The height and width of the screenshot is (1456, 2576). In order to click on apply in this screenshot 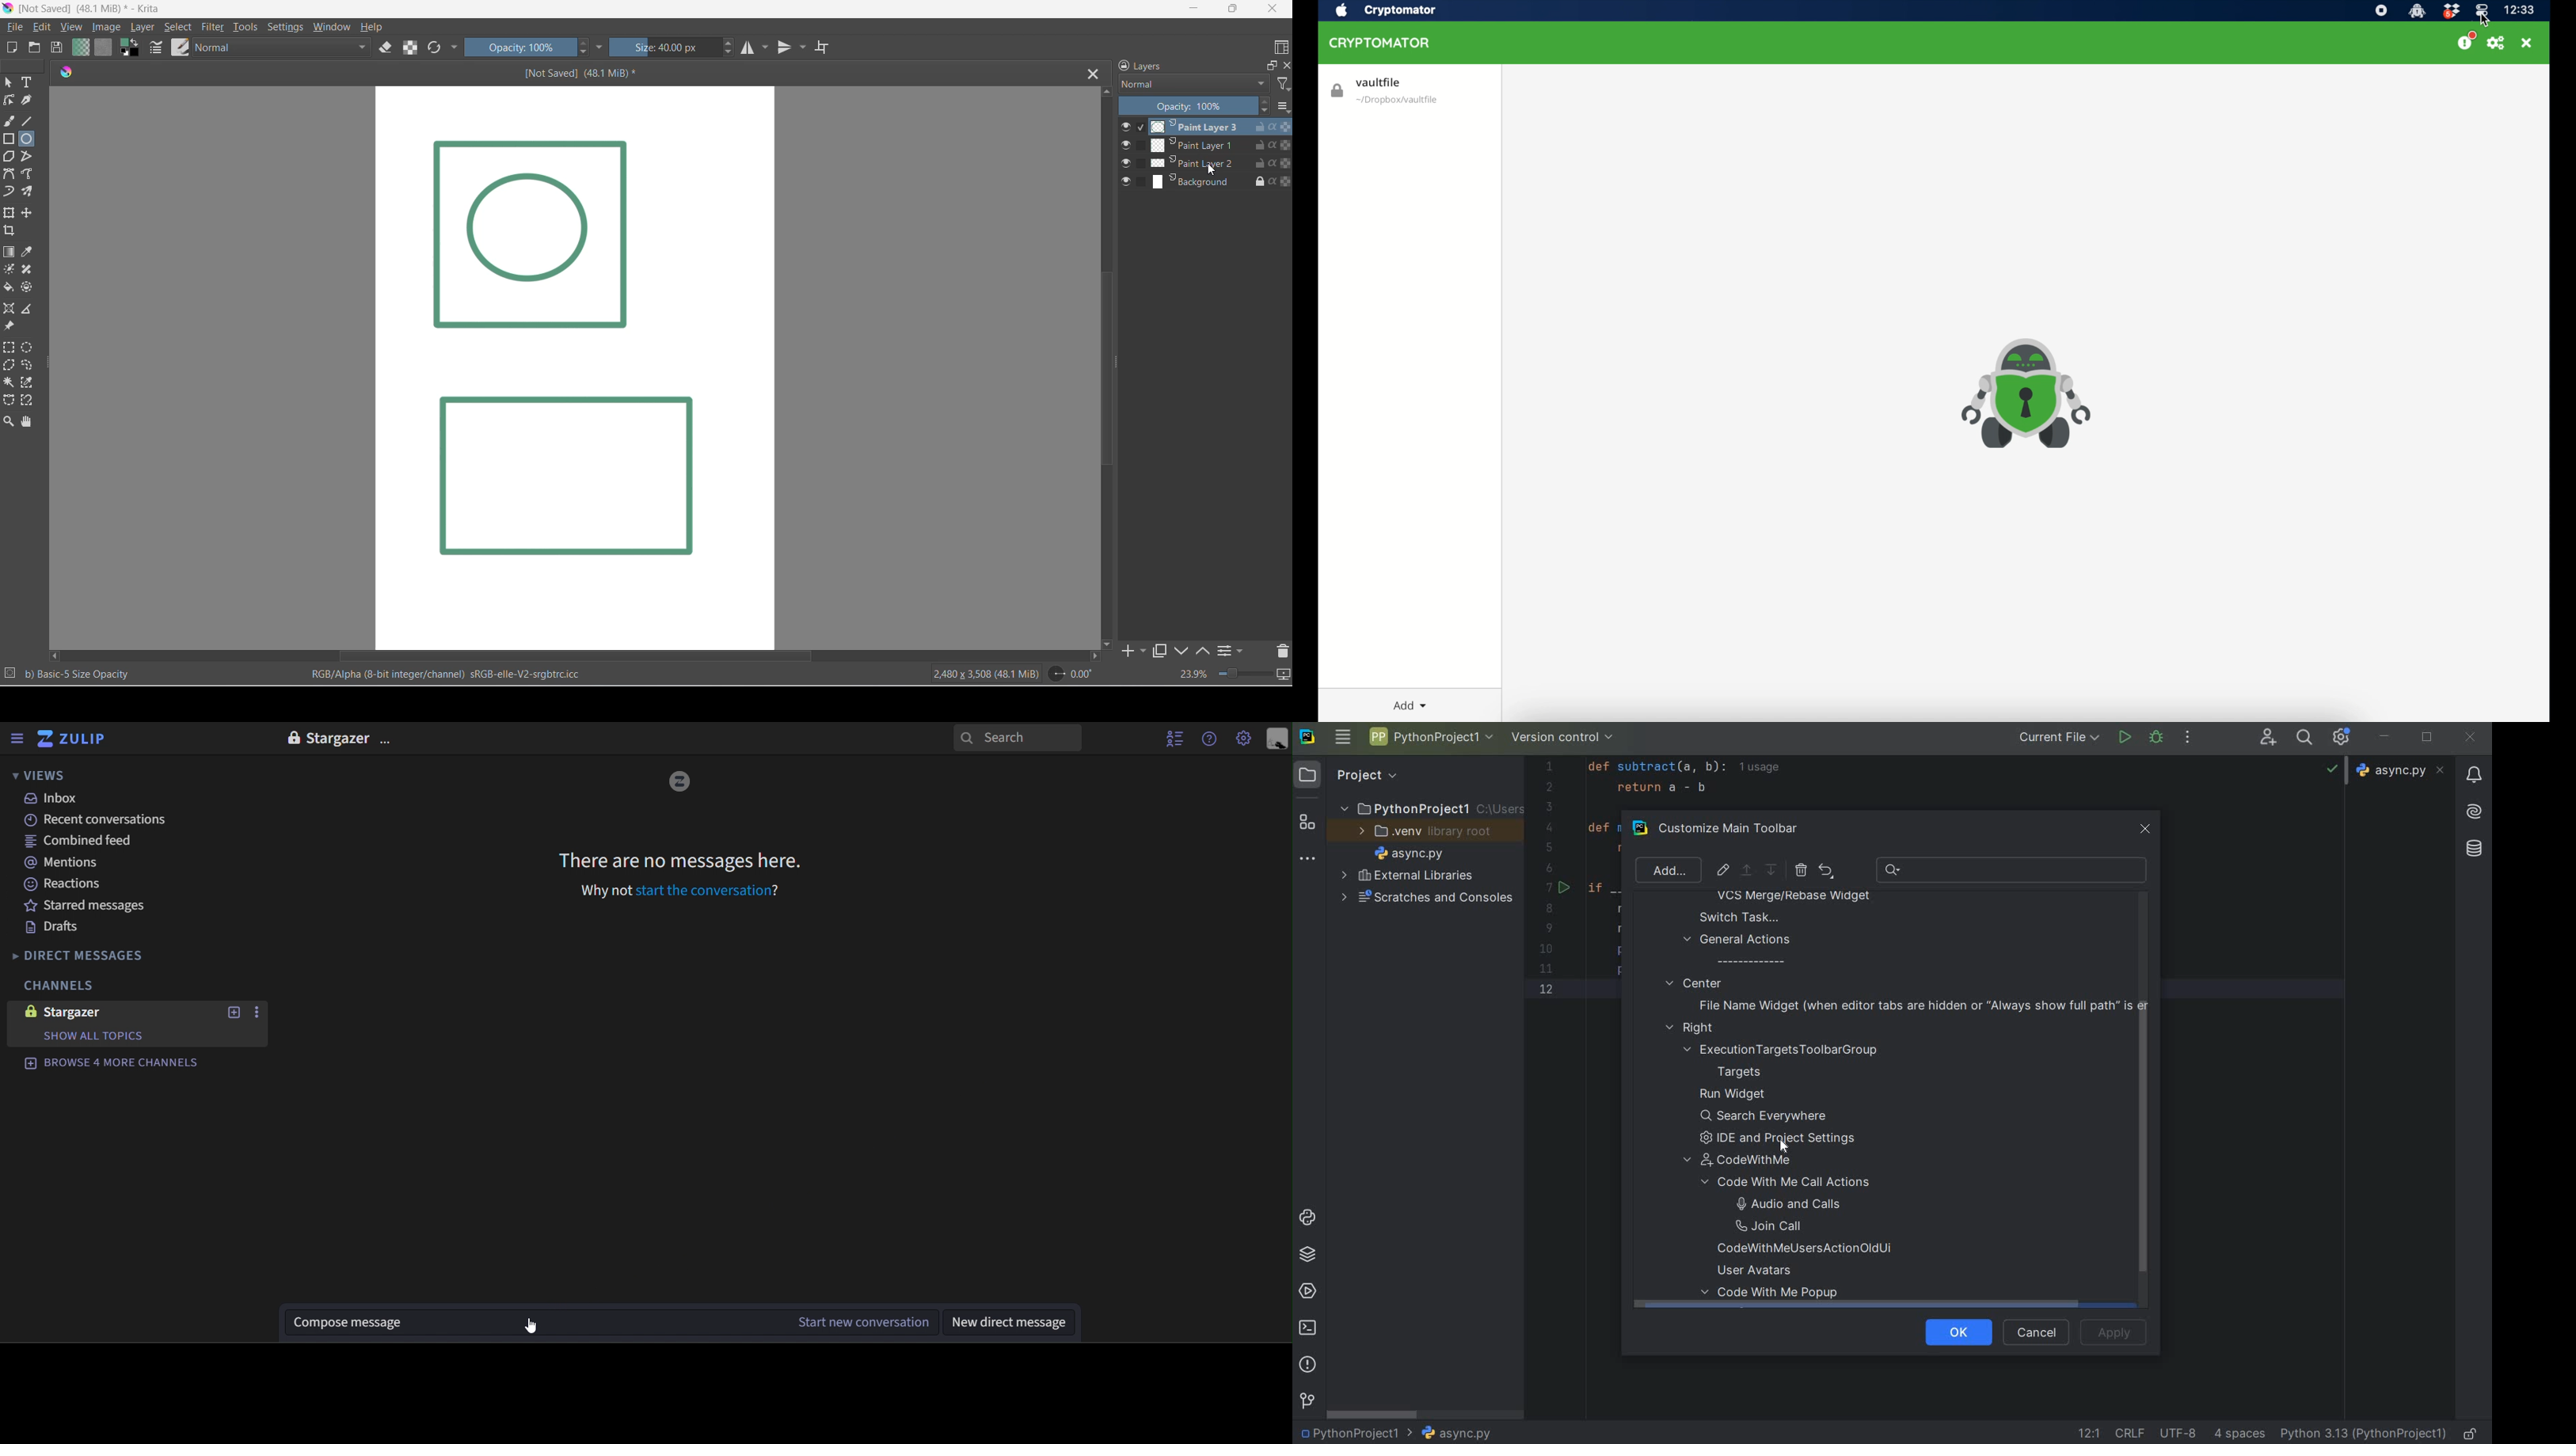, I will do `click(2115, 1332)`.